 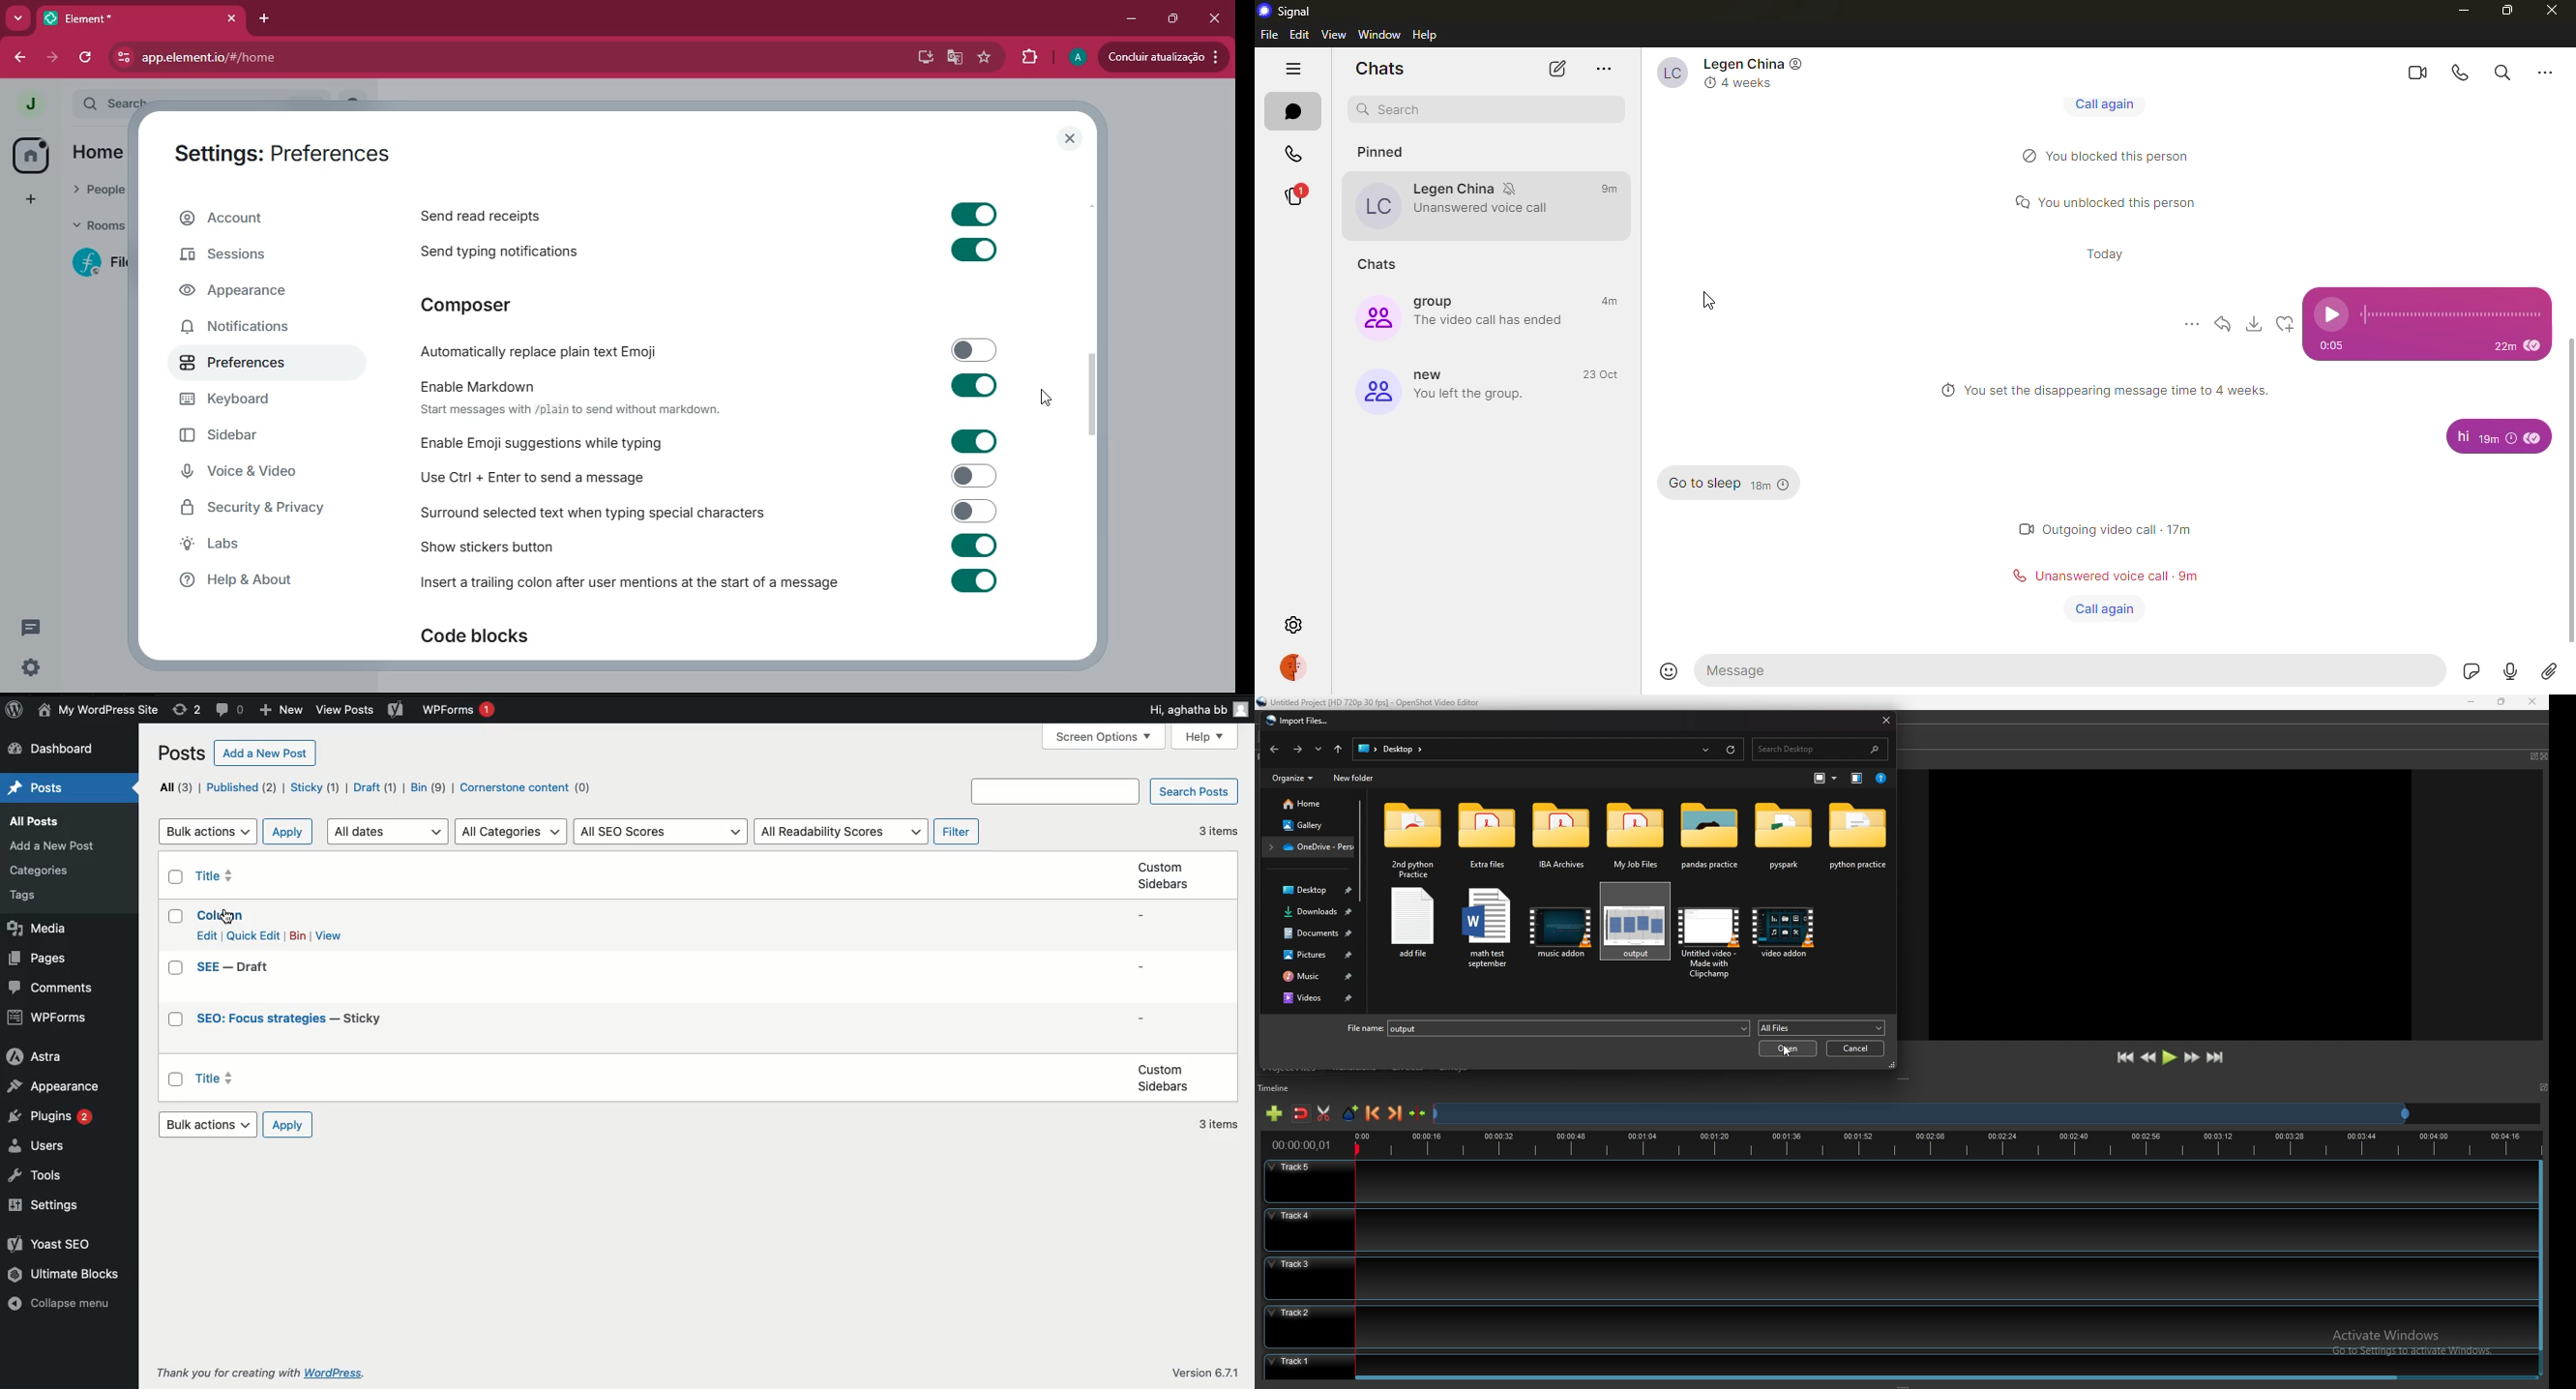 What do you see at coordinates (32, 156) in the screenshot?
I see `home` at bounding box center [32, 156].